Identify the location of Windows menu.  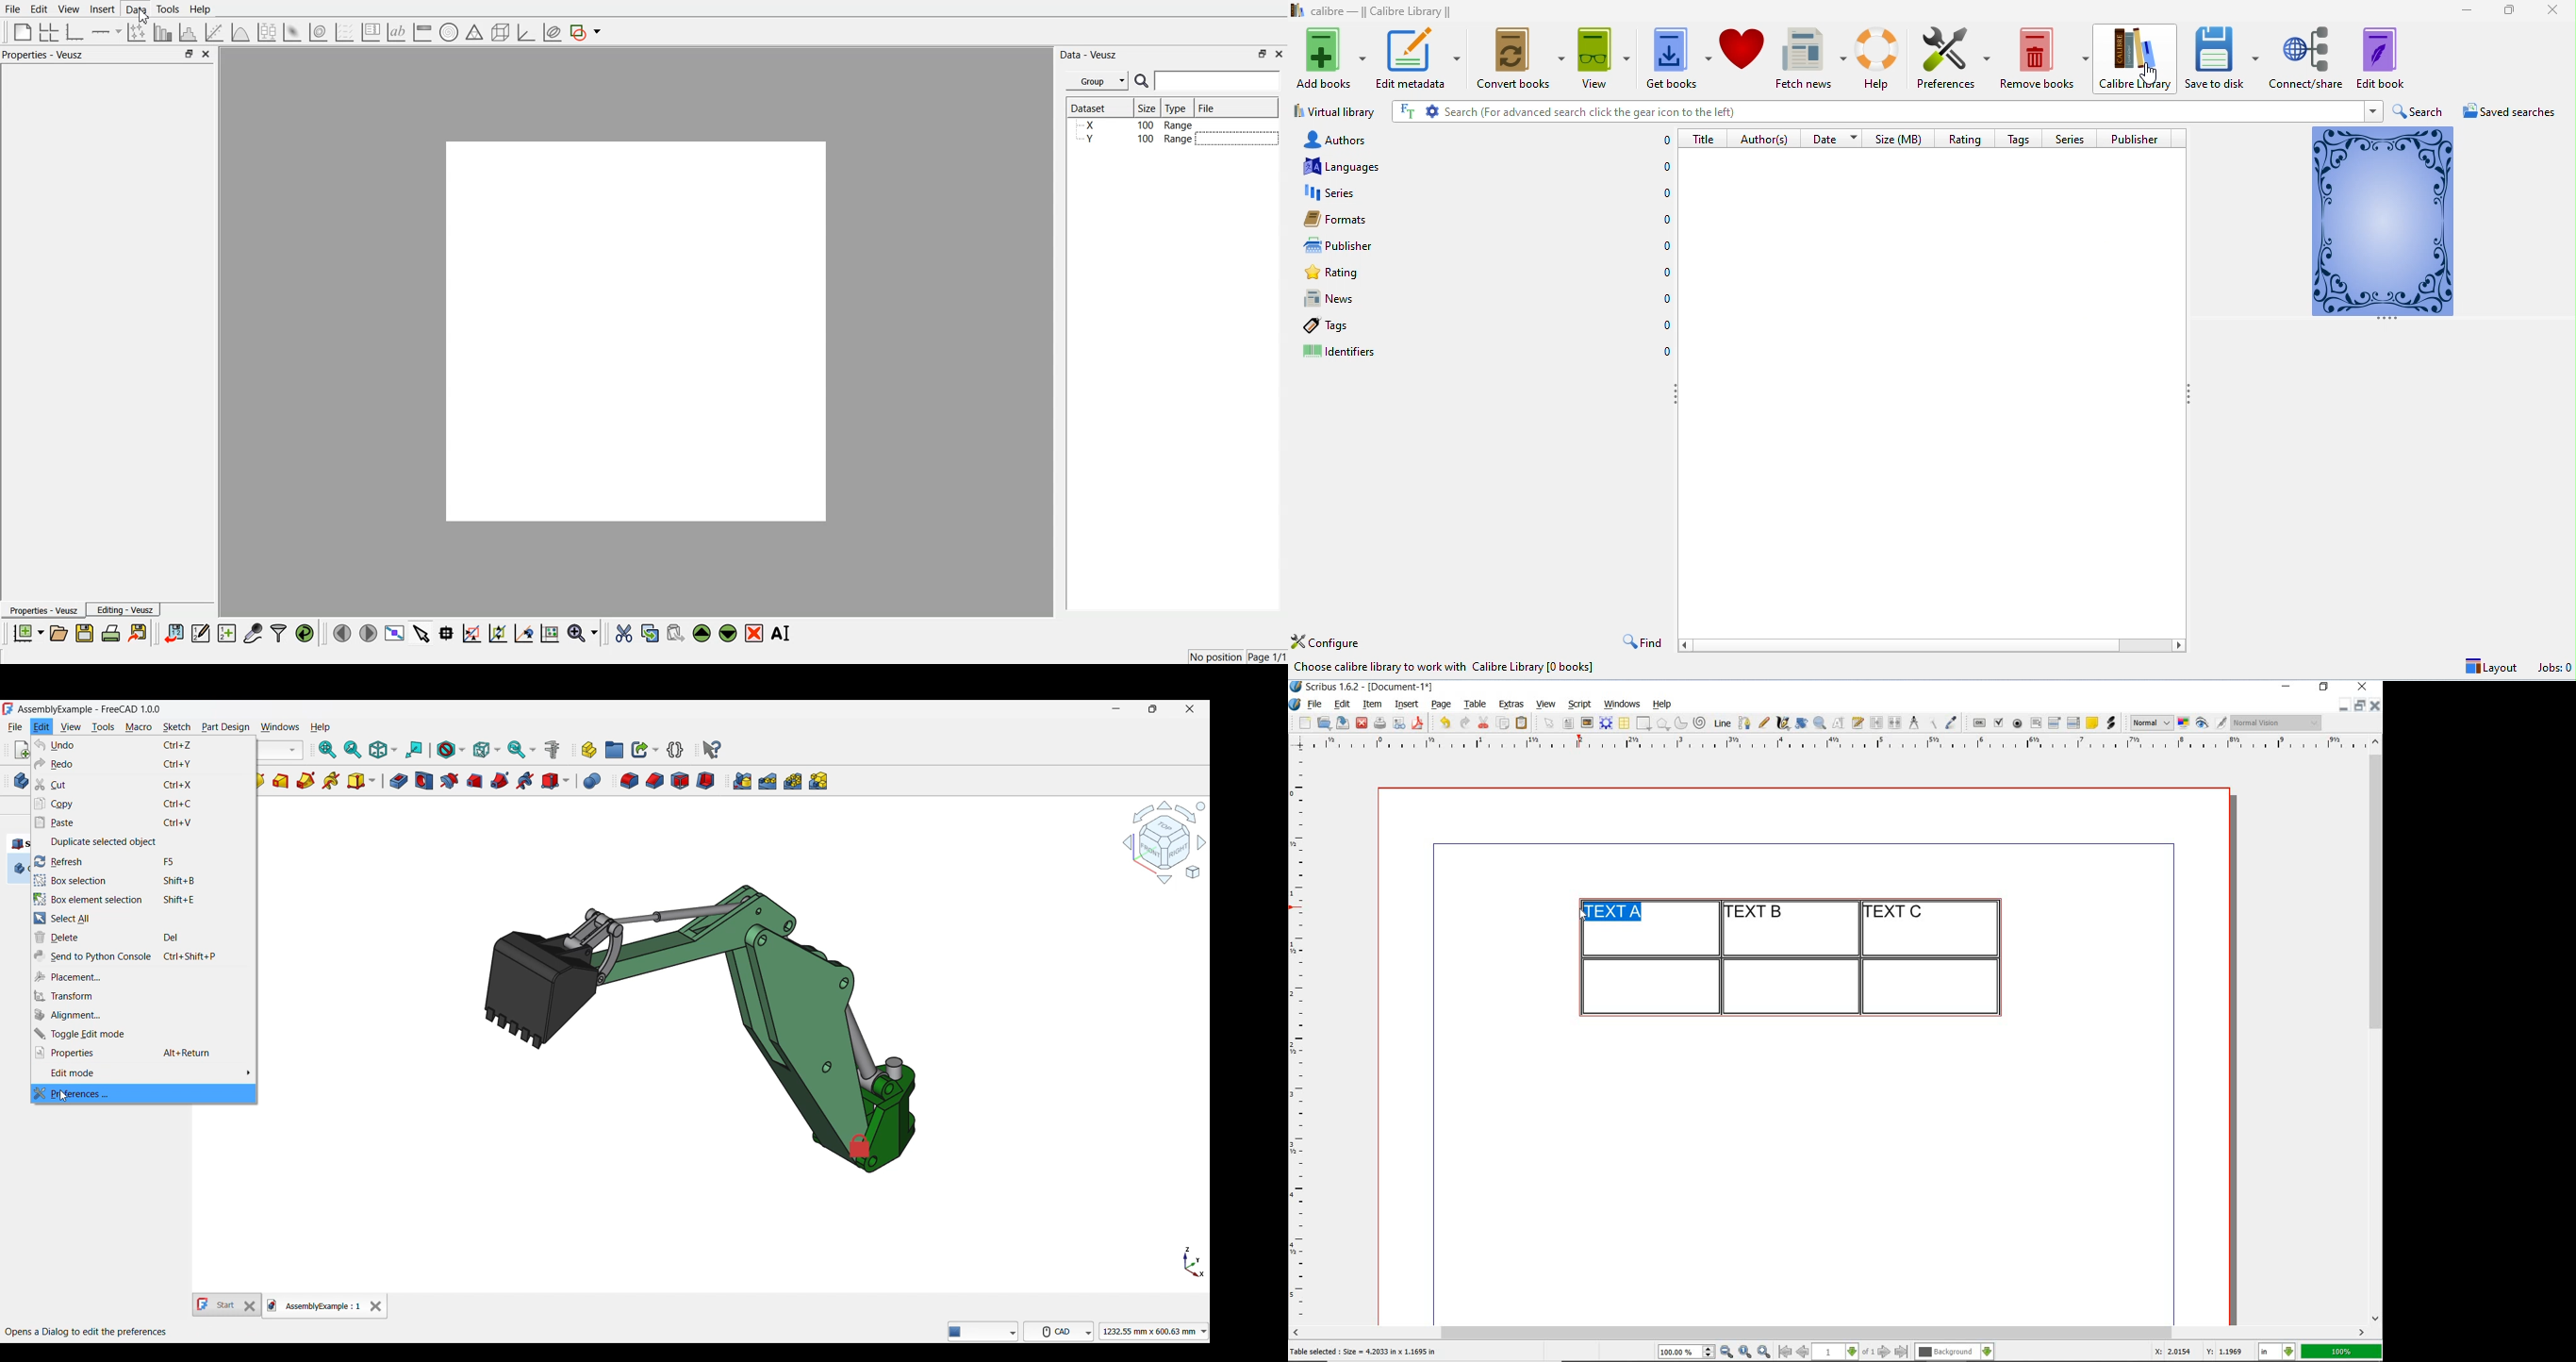
(281, 728).